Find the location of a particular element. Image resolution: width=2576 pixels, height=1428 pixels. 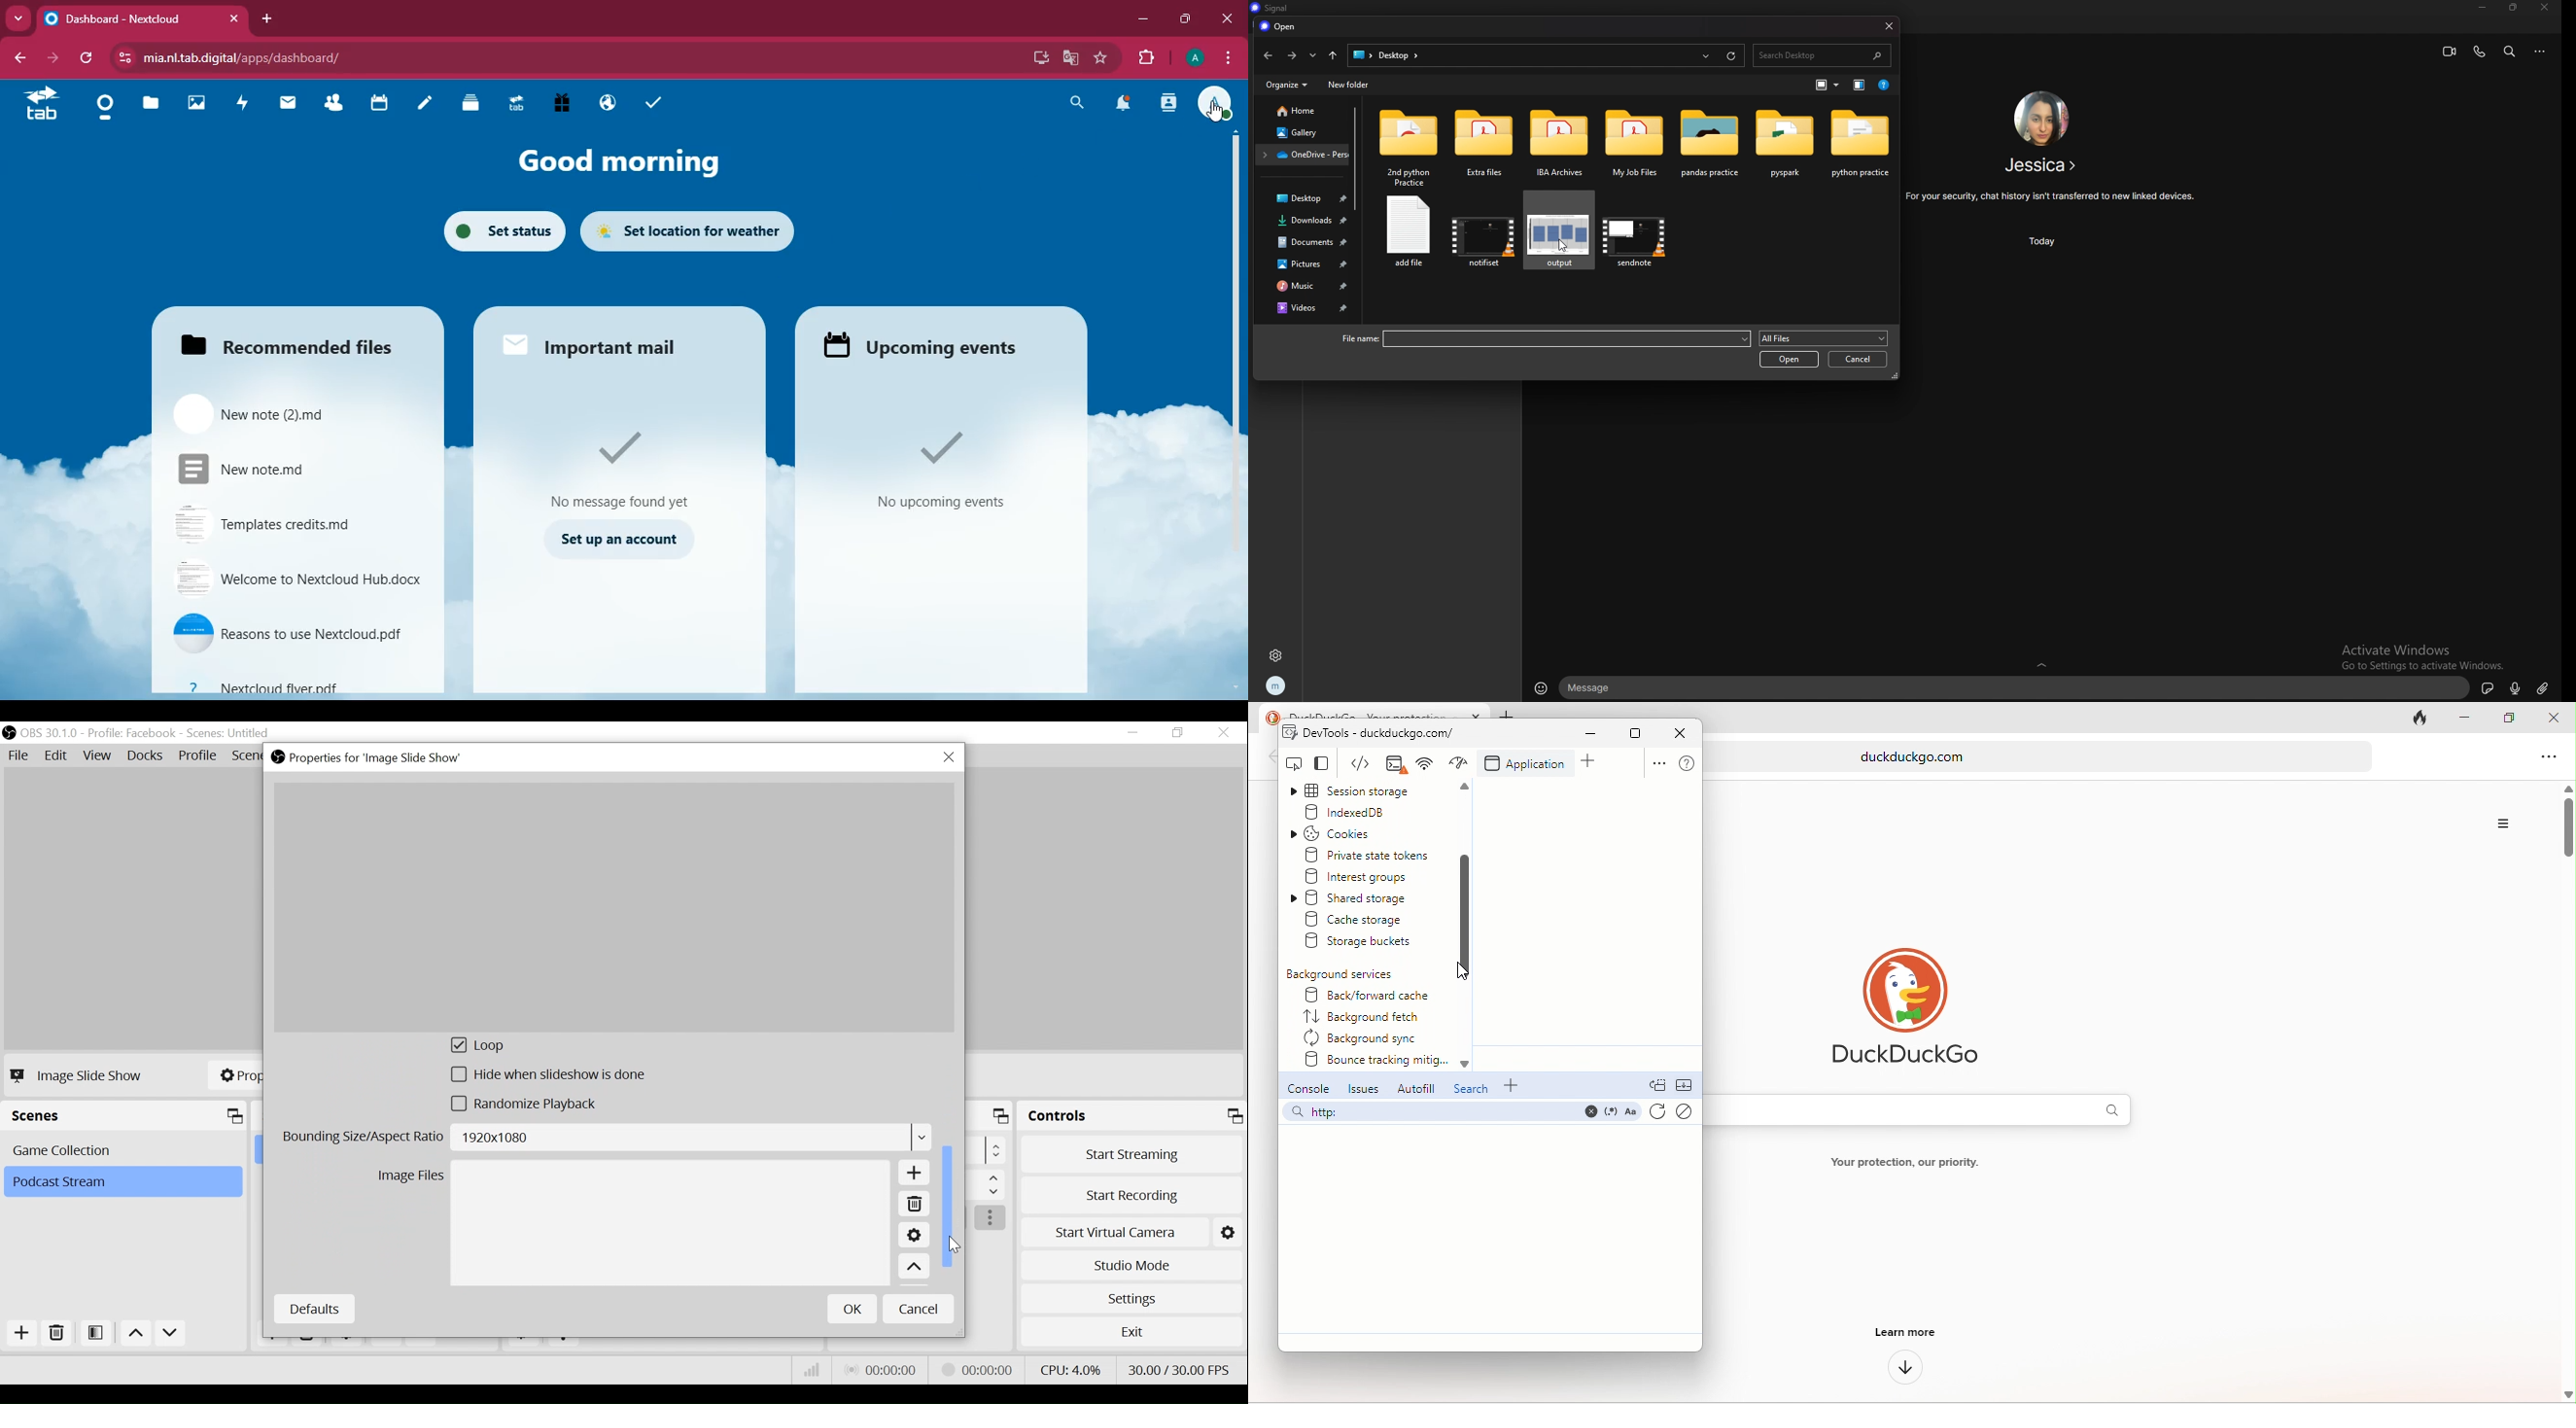

text input box is located at coordinates (2013, 688).